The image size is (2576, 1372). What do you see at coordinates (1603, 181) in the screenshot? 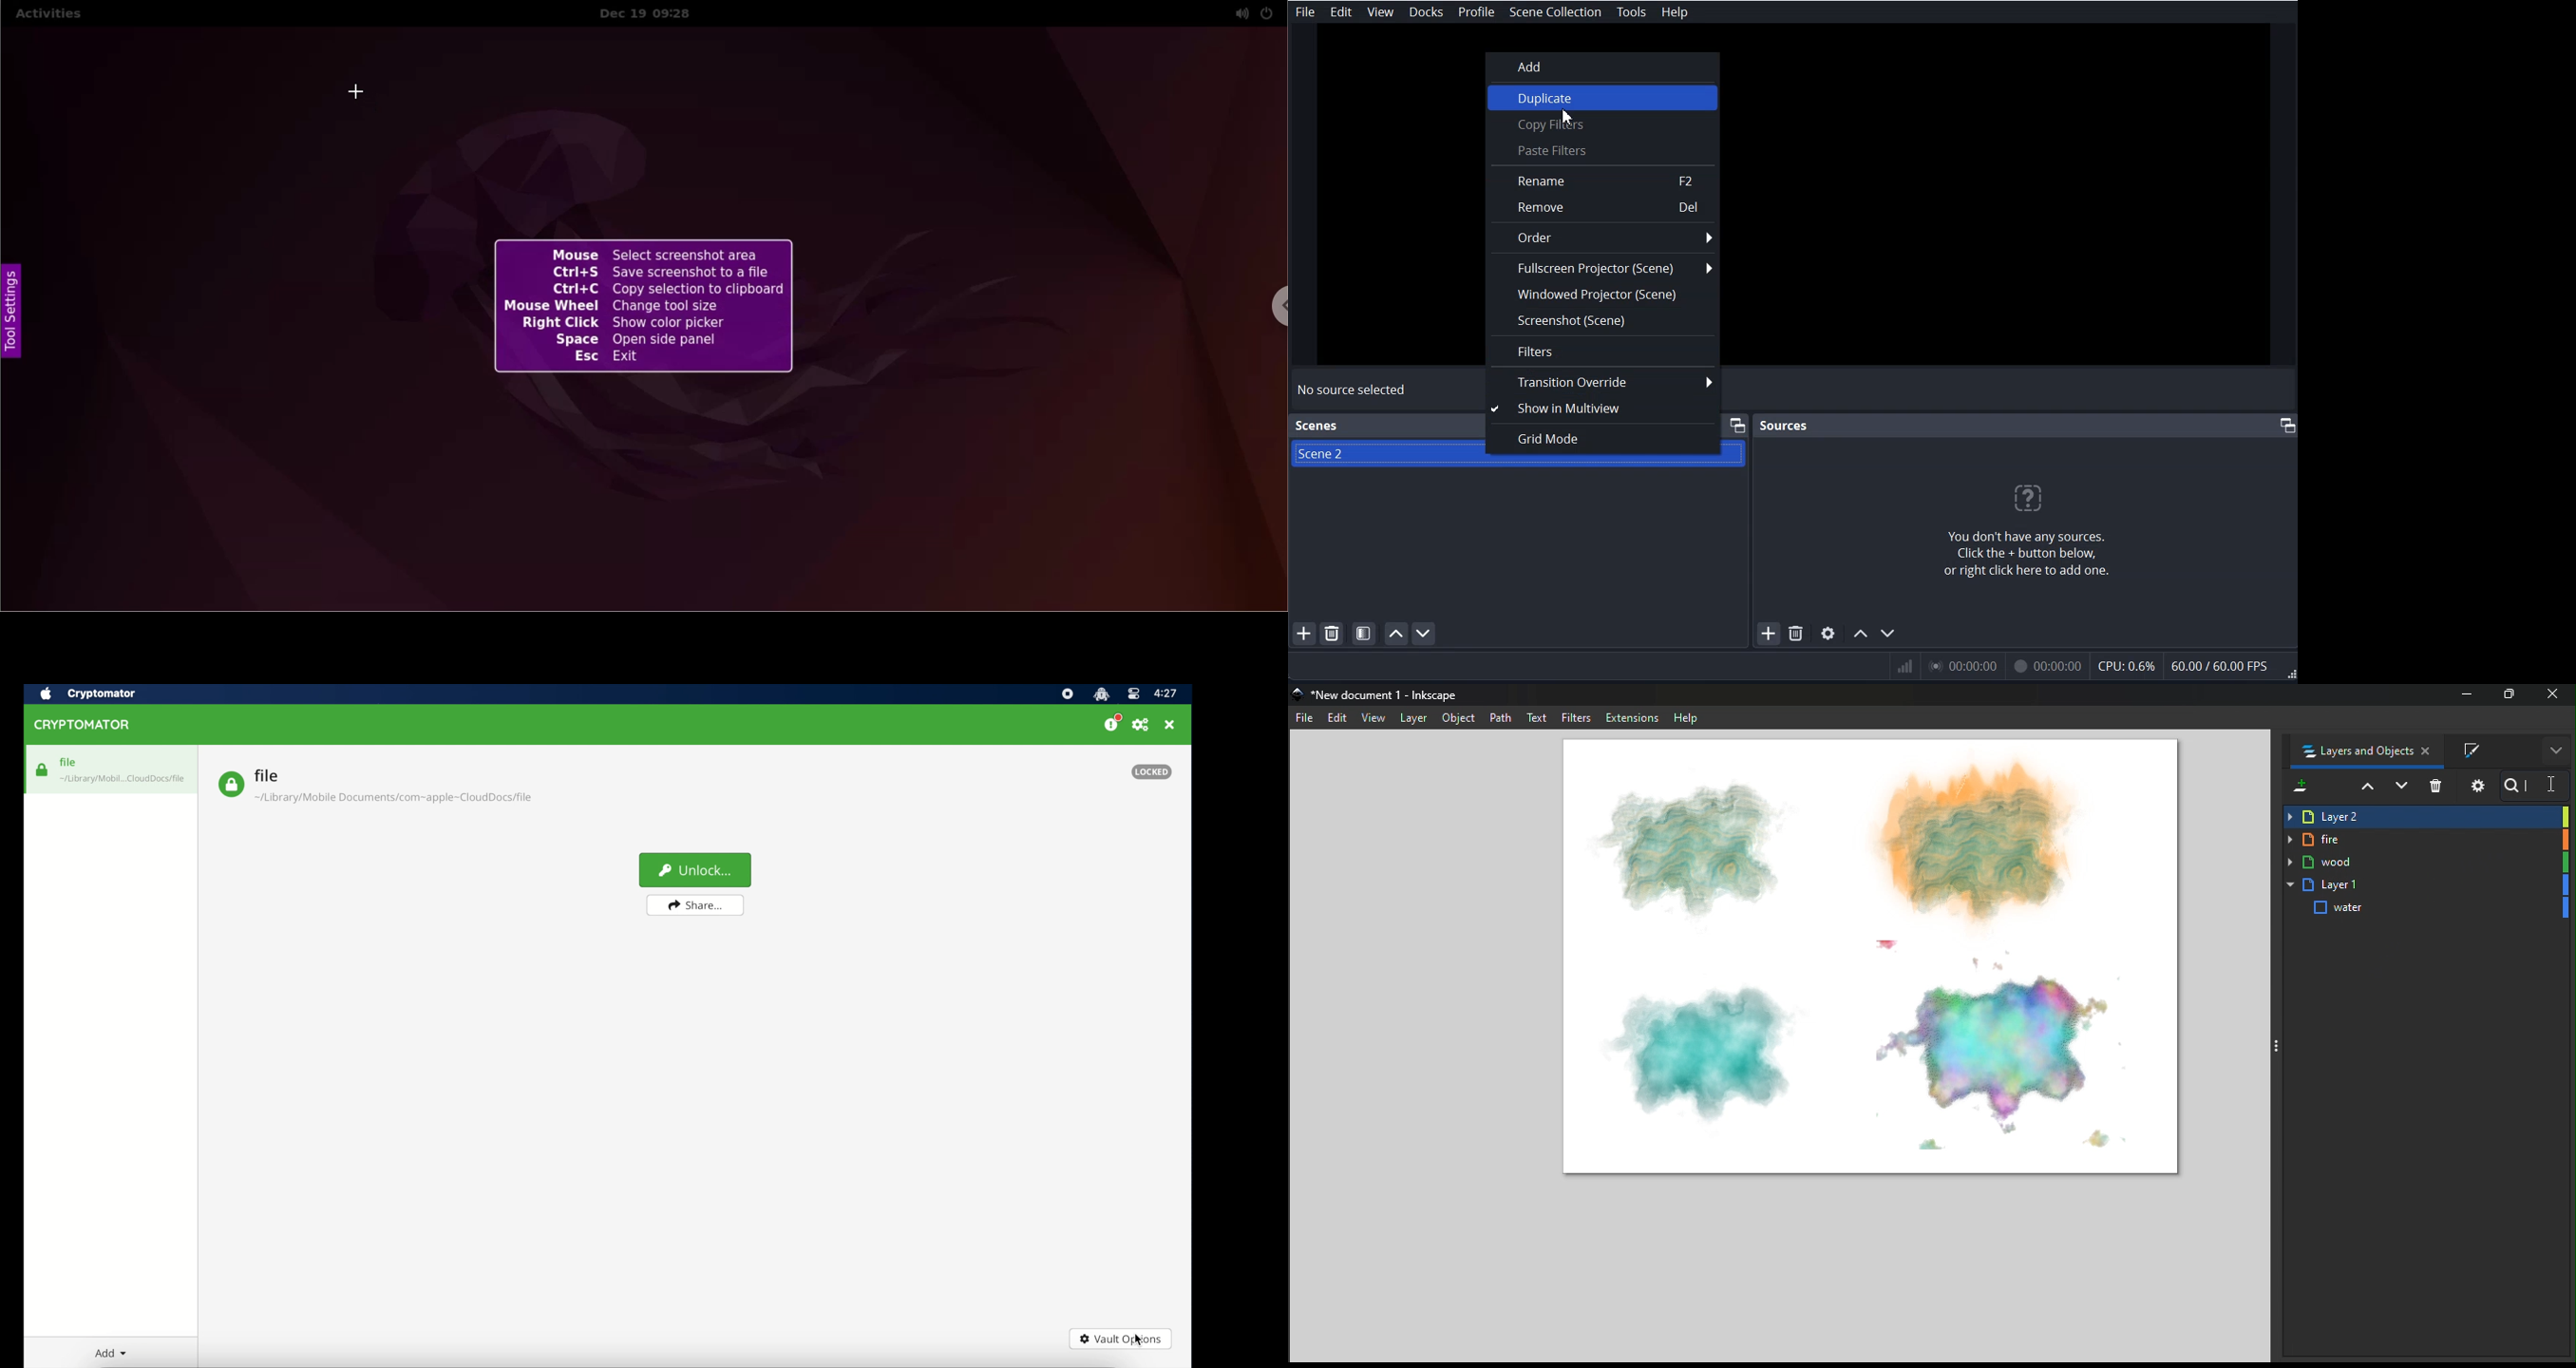
I see `Rename` at bounding box center [1603, 181].